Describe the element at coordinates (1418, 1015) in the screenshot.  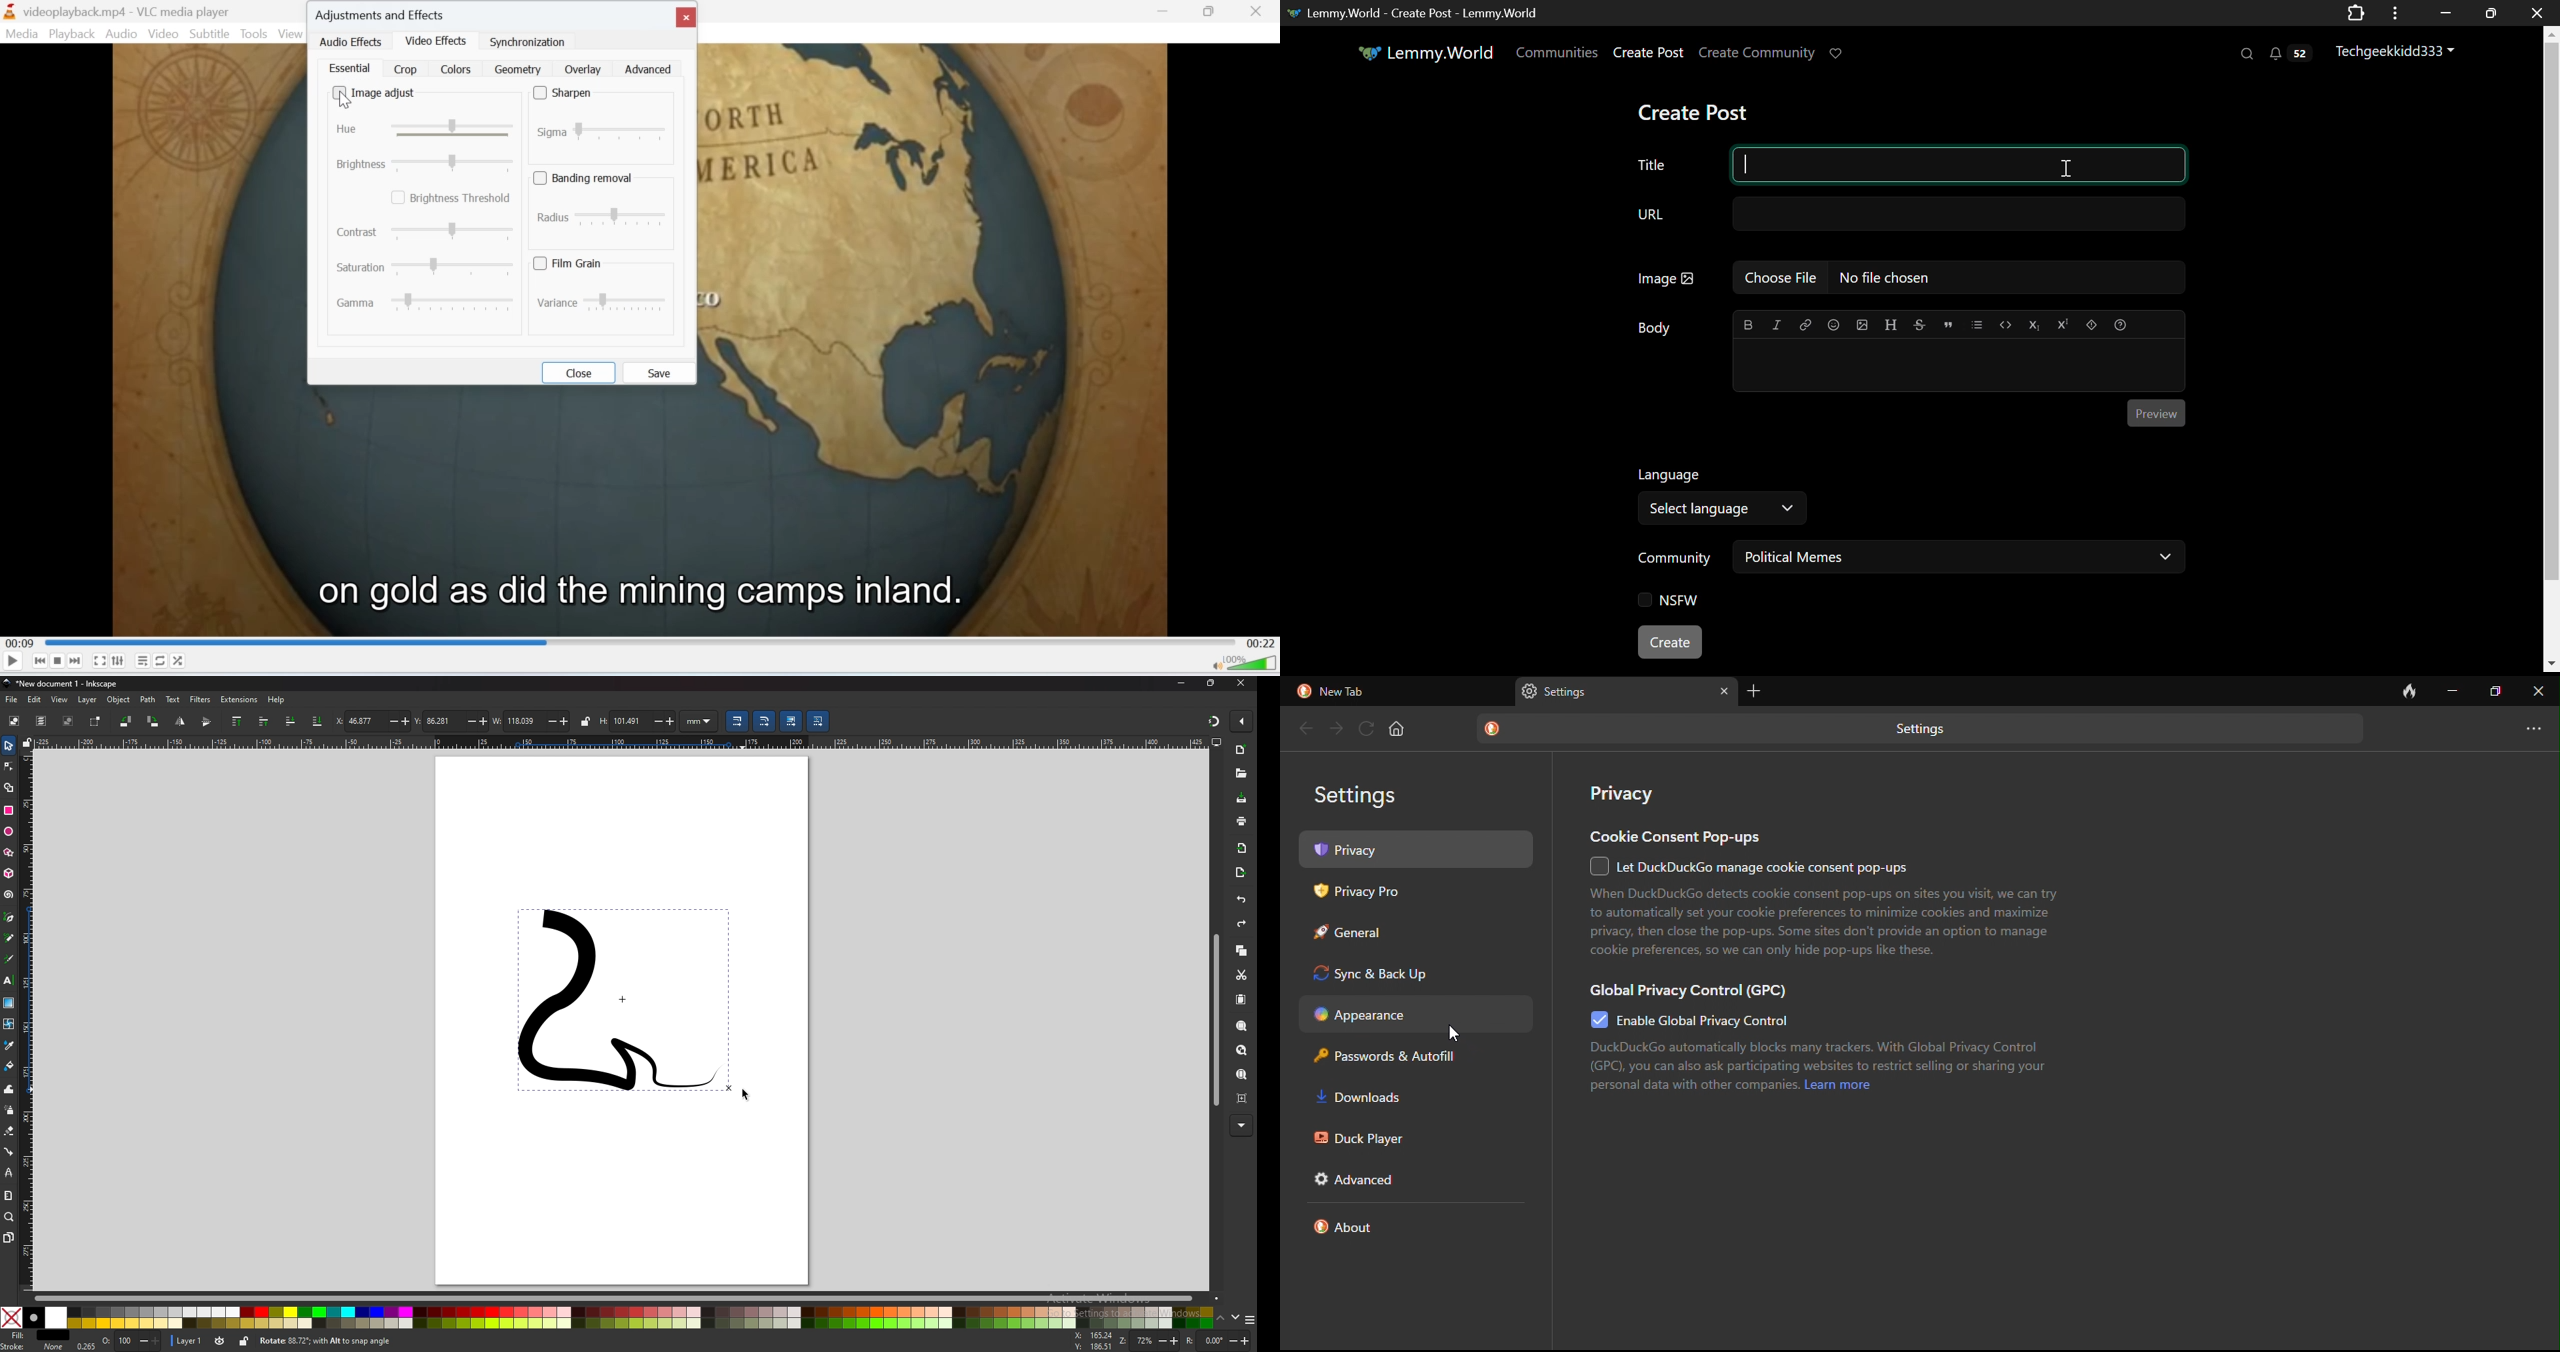
I see `appearance` at that location.